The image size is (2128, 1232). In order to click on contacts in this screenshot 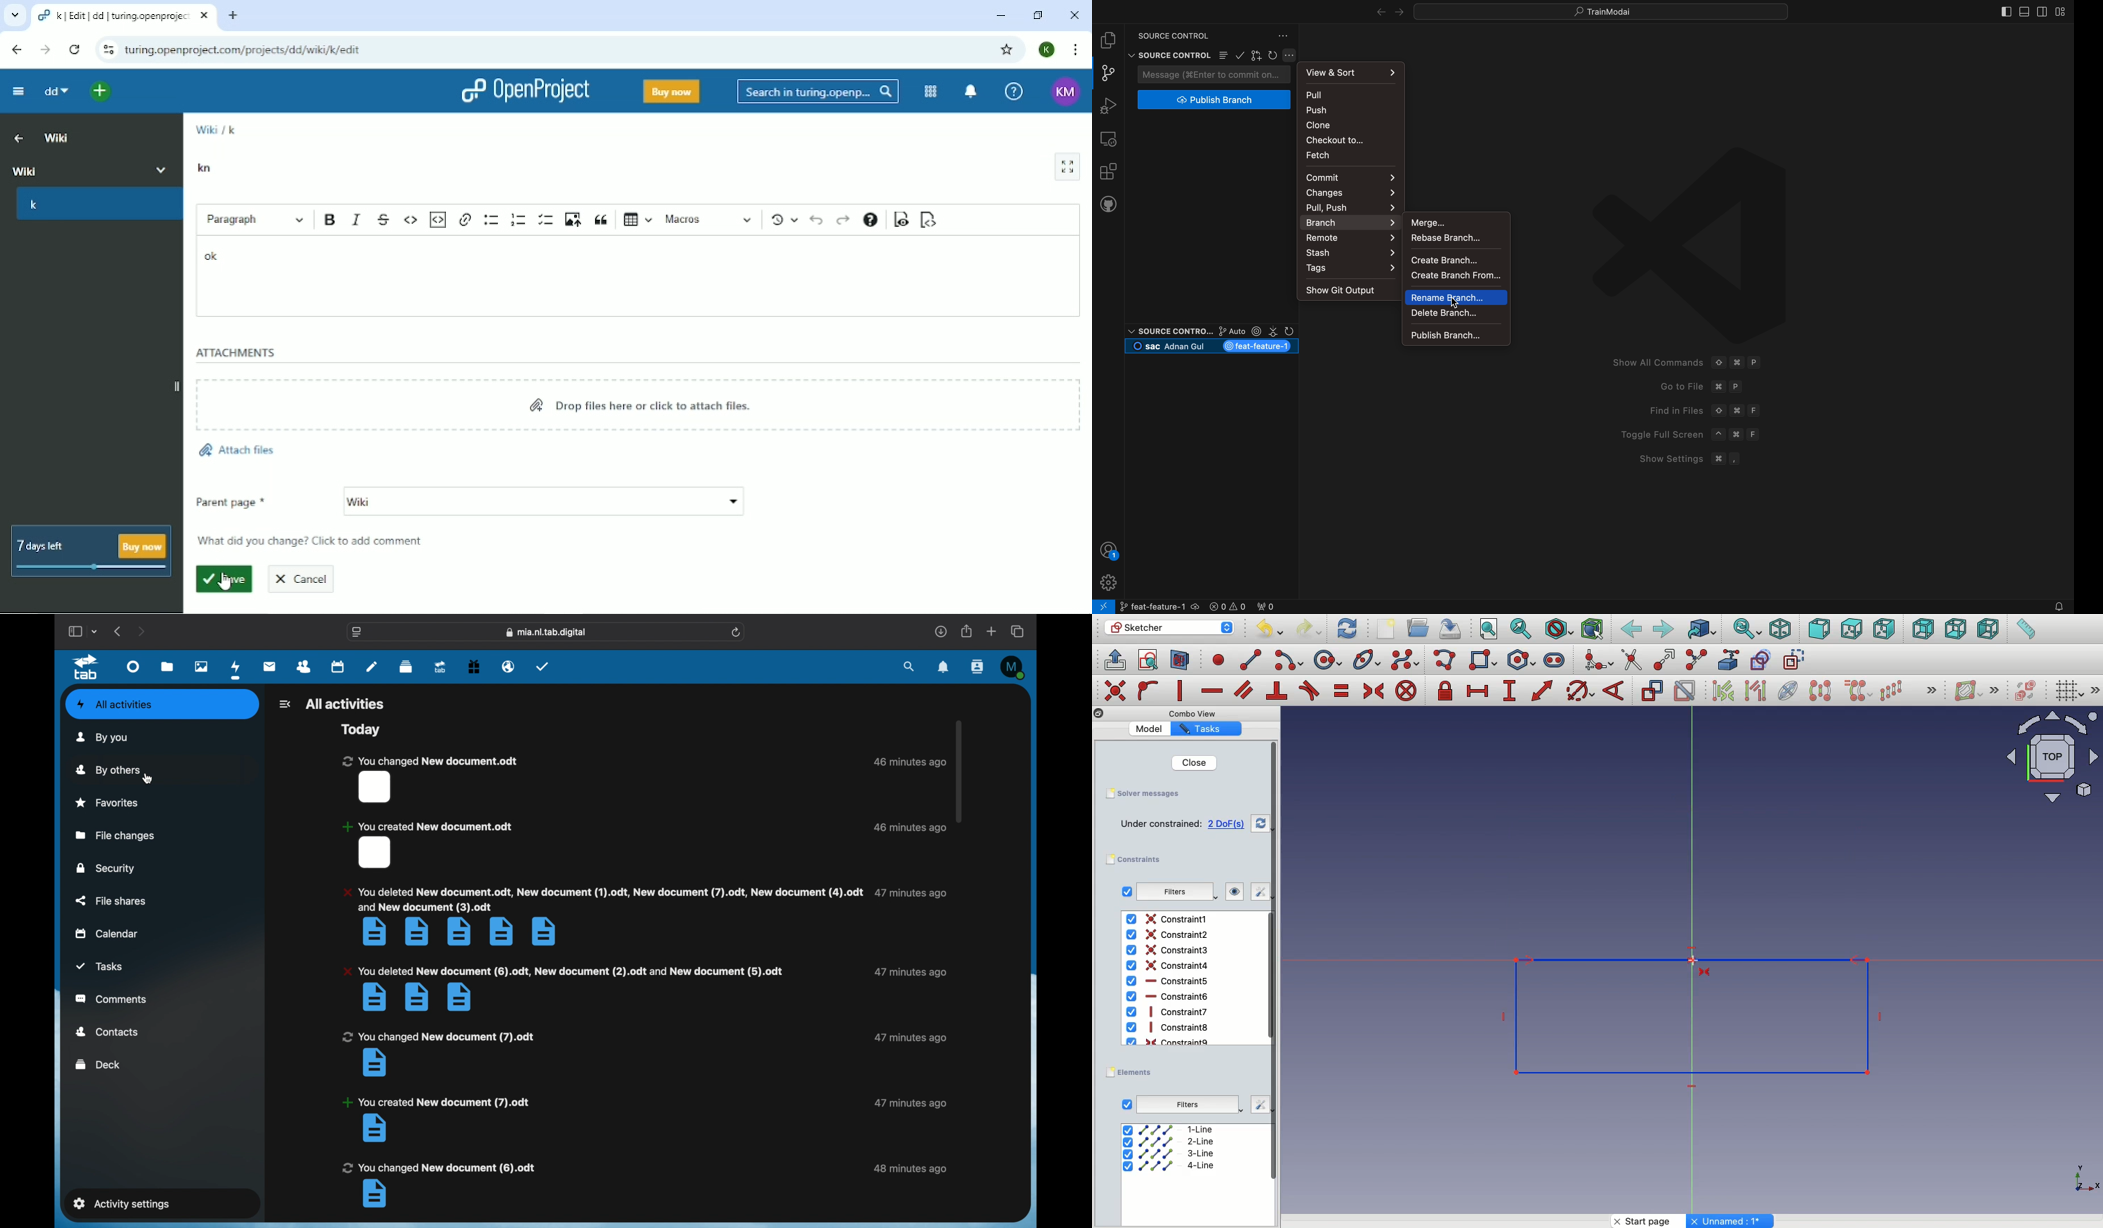, I will do `click(978, 667)`.